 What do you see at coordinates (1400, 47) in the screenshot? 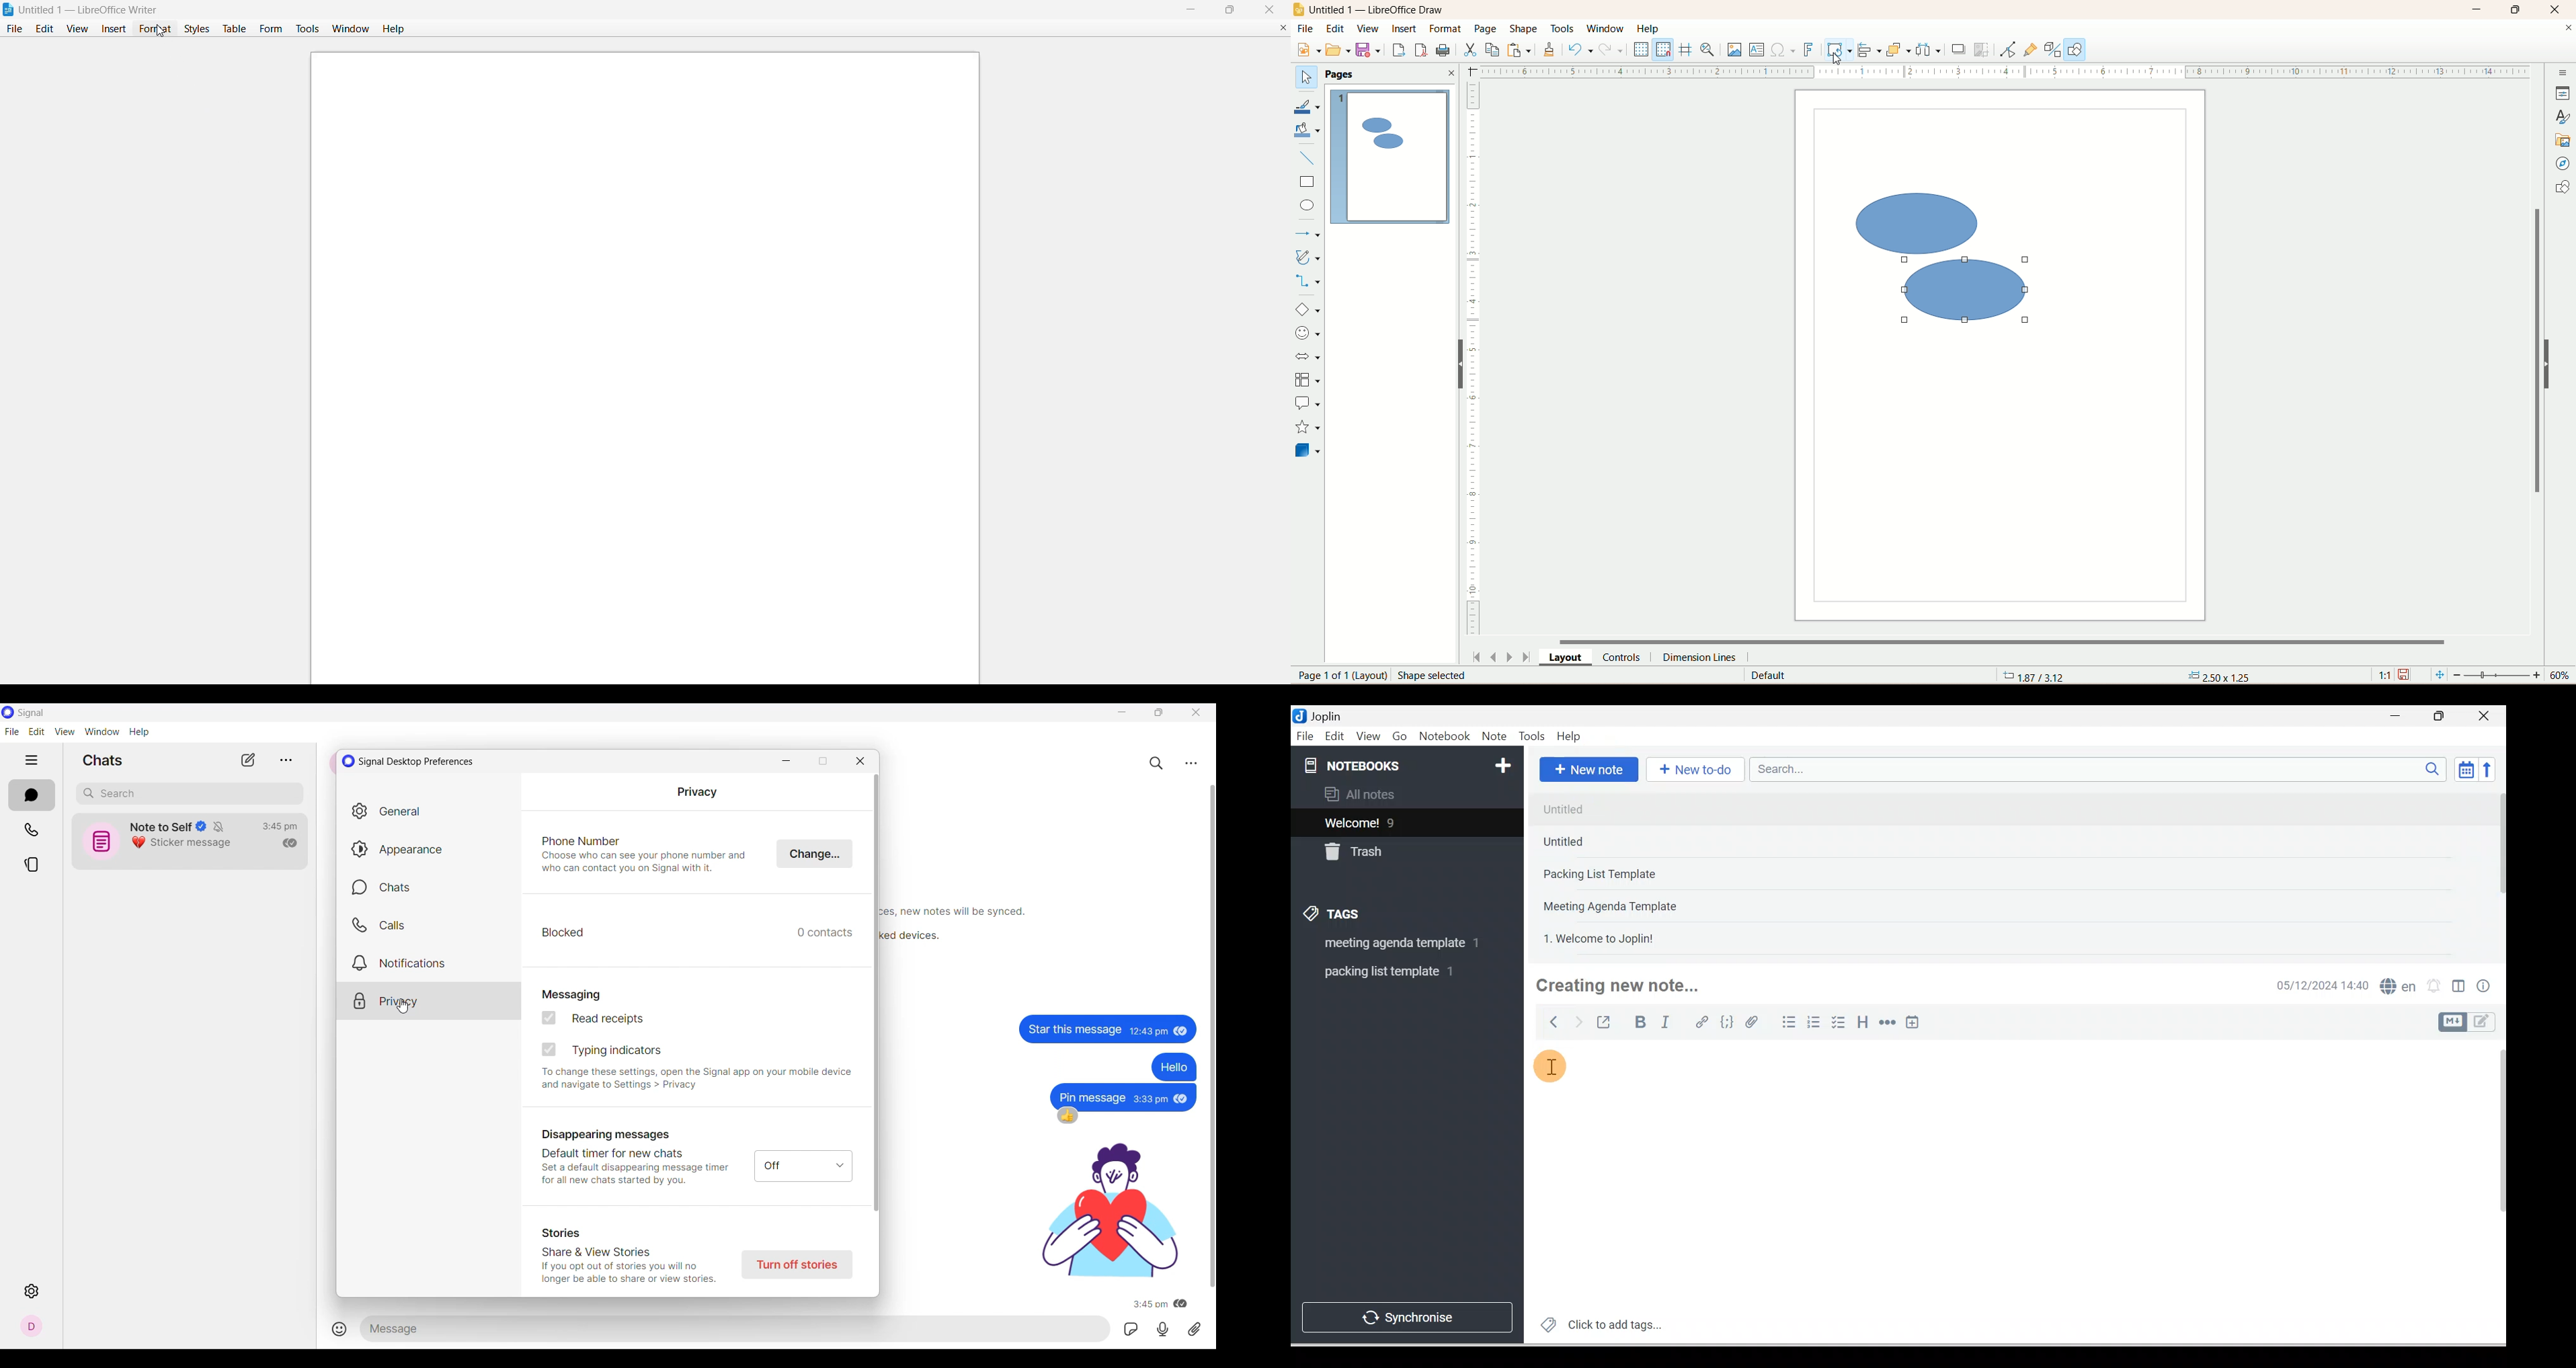
I see `export` at bounding box center [1400, 47].